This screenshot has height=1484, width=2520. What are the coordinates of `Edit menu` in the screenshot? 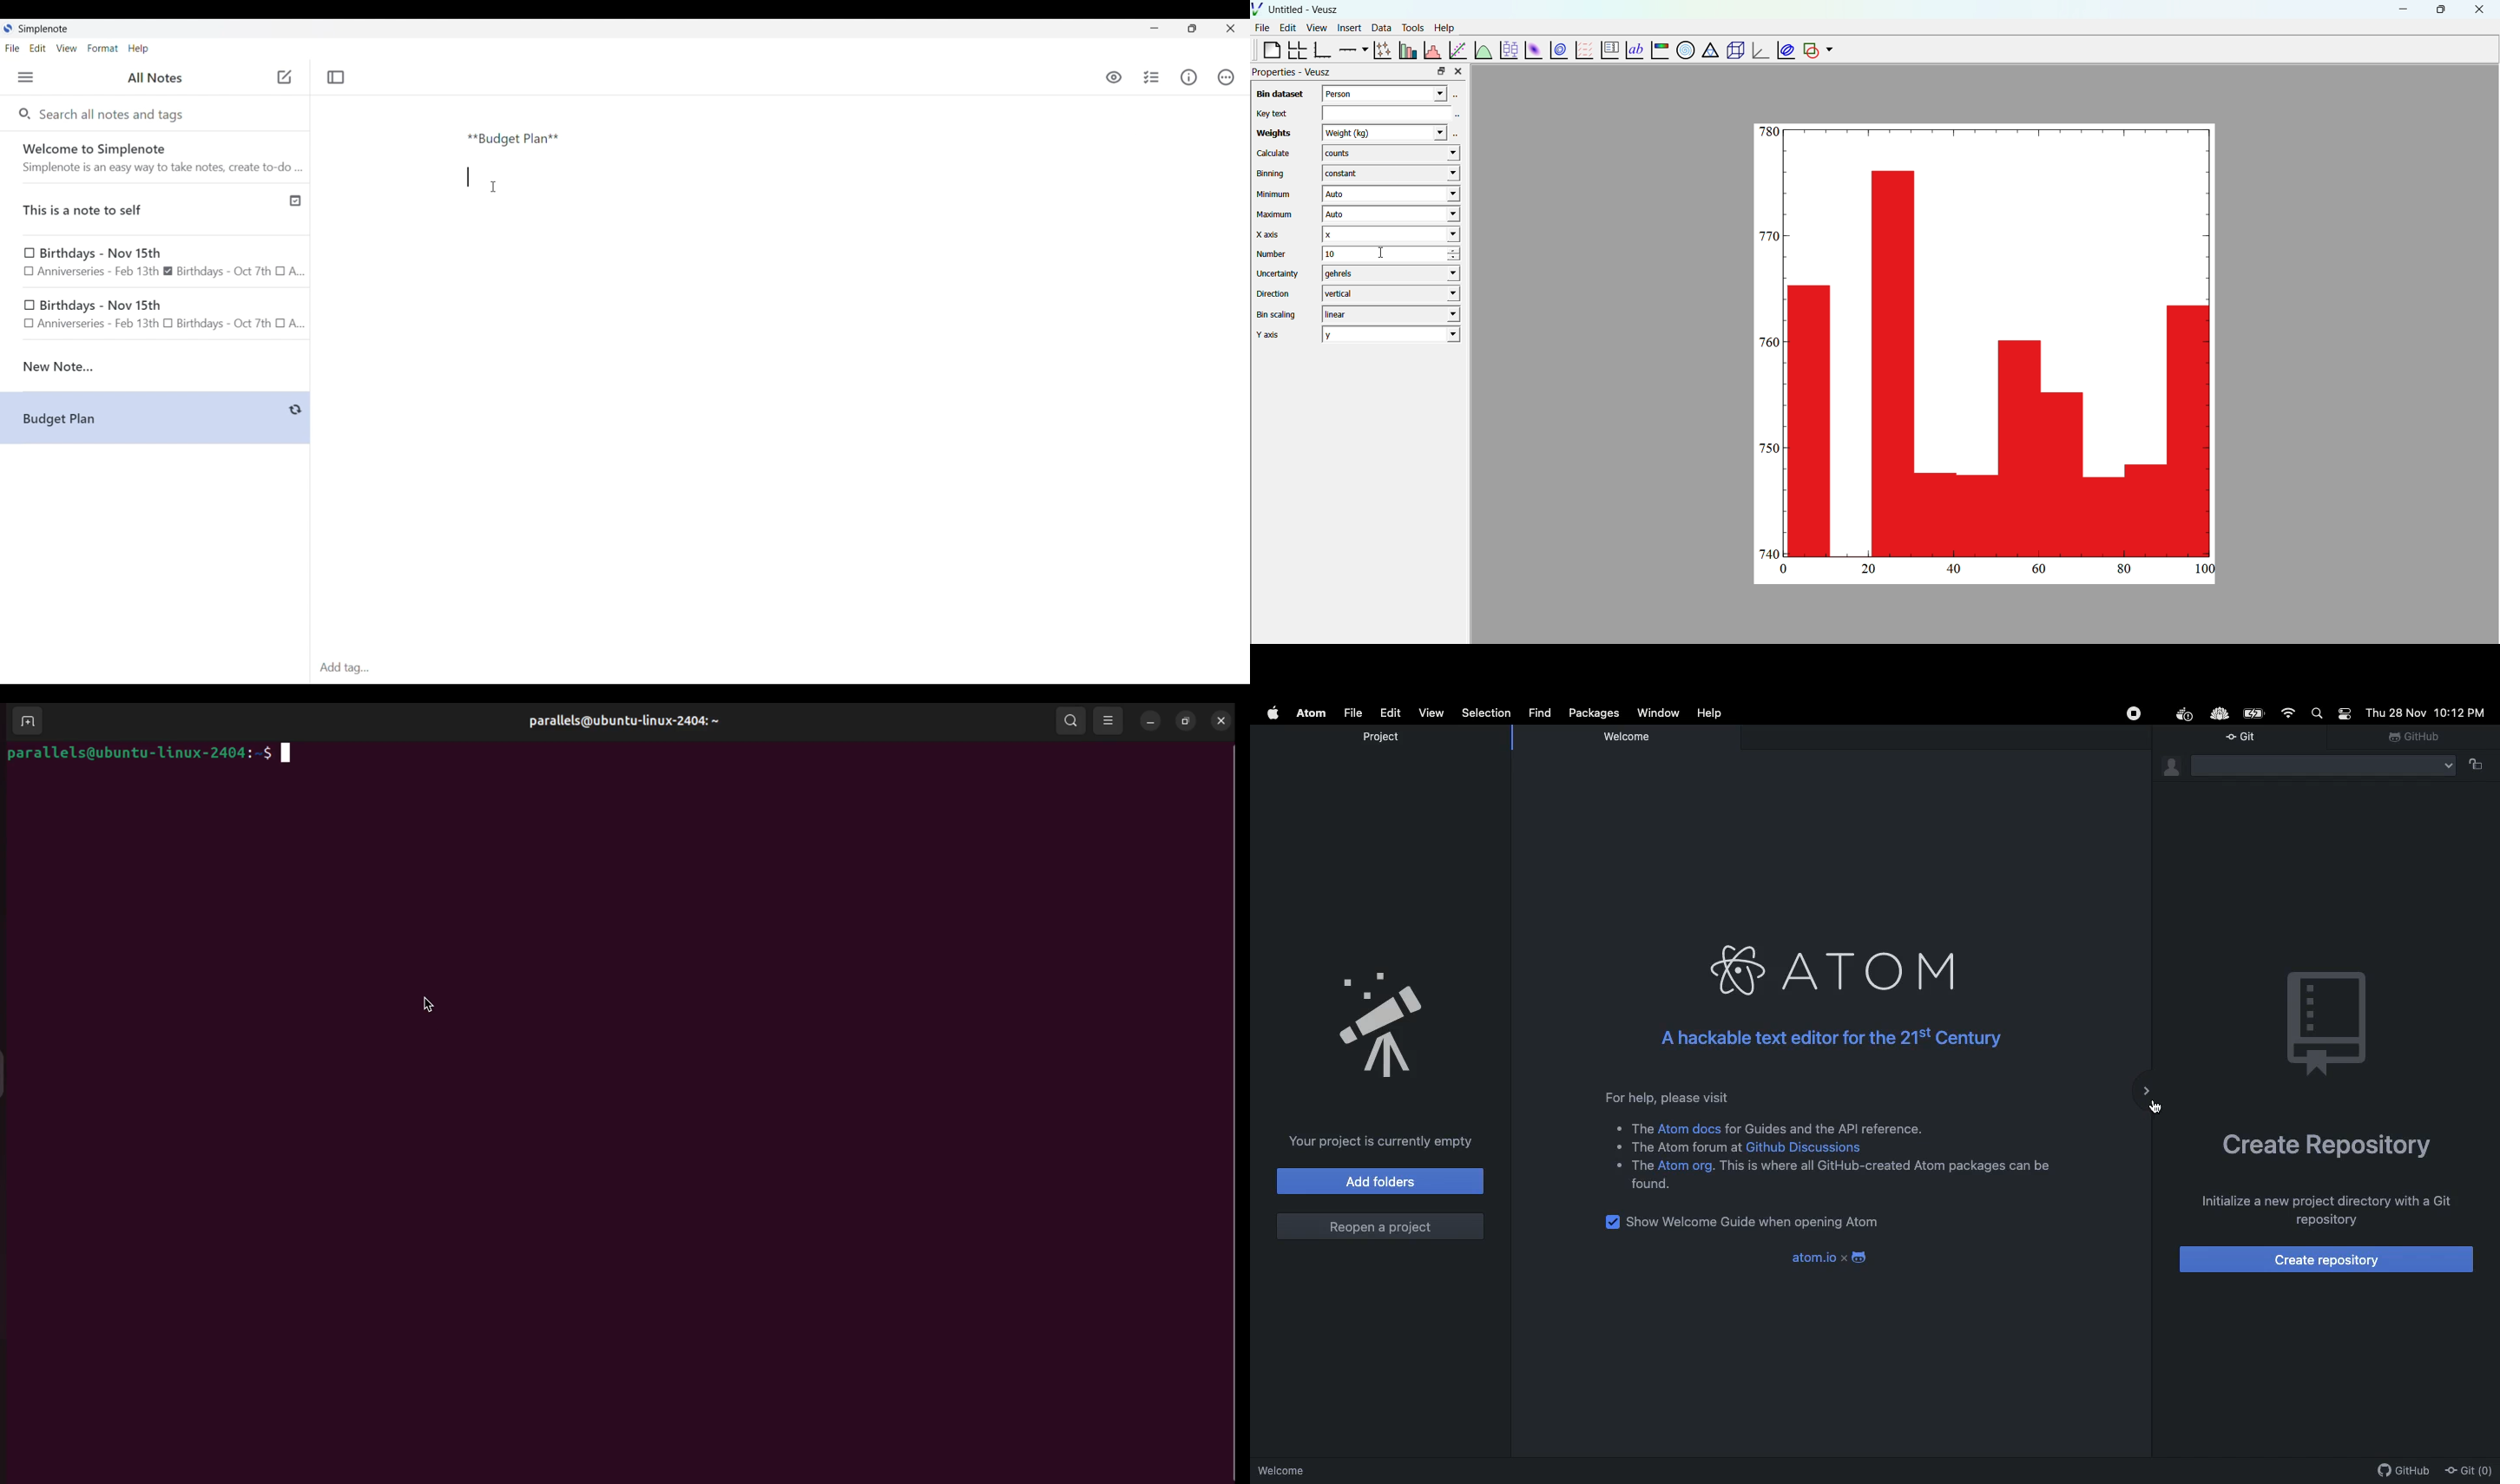 It's located at (38, 48).